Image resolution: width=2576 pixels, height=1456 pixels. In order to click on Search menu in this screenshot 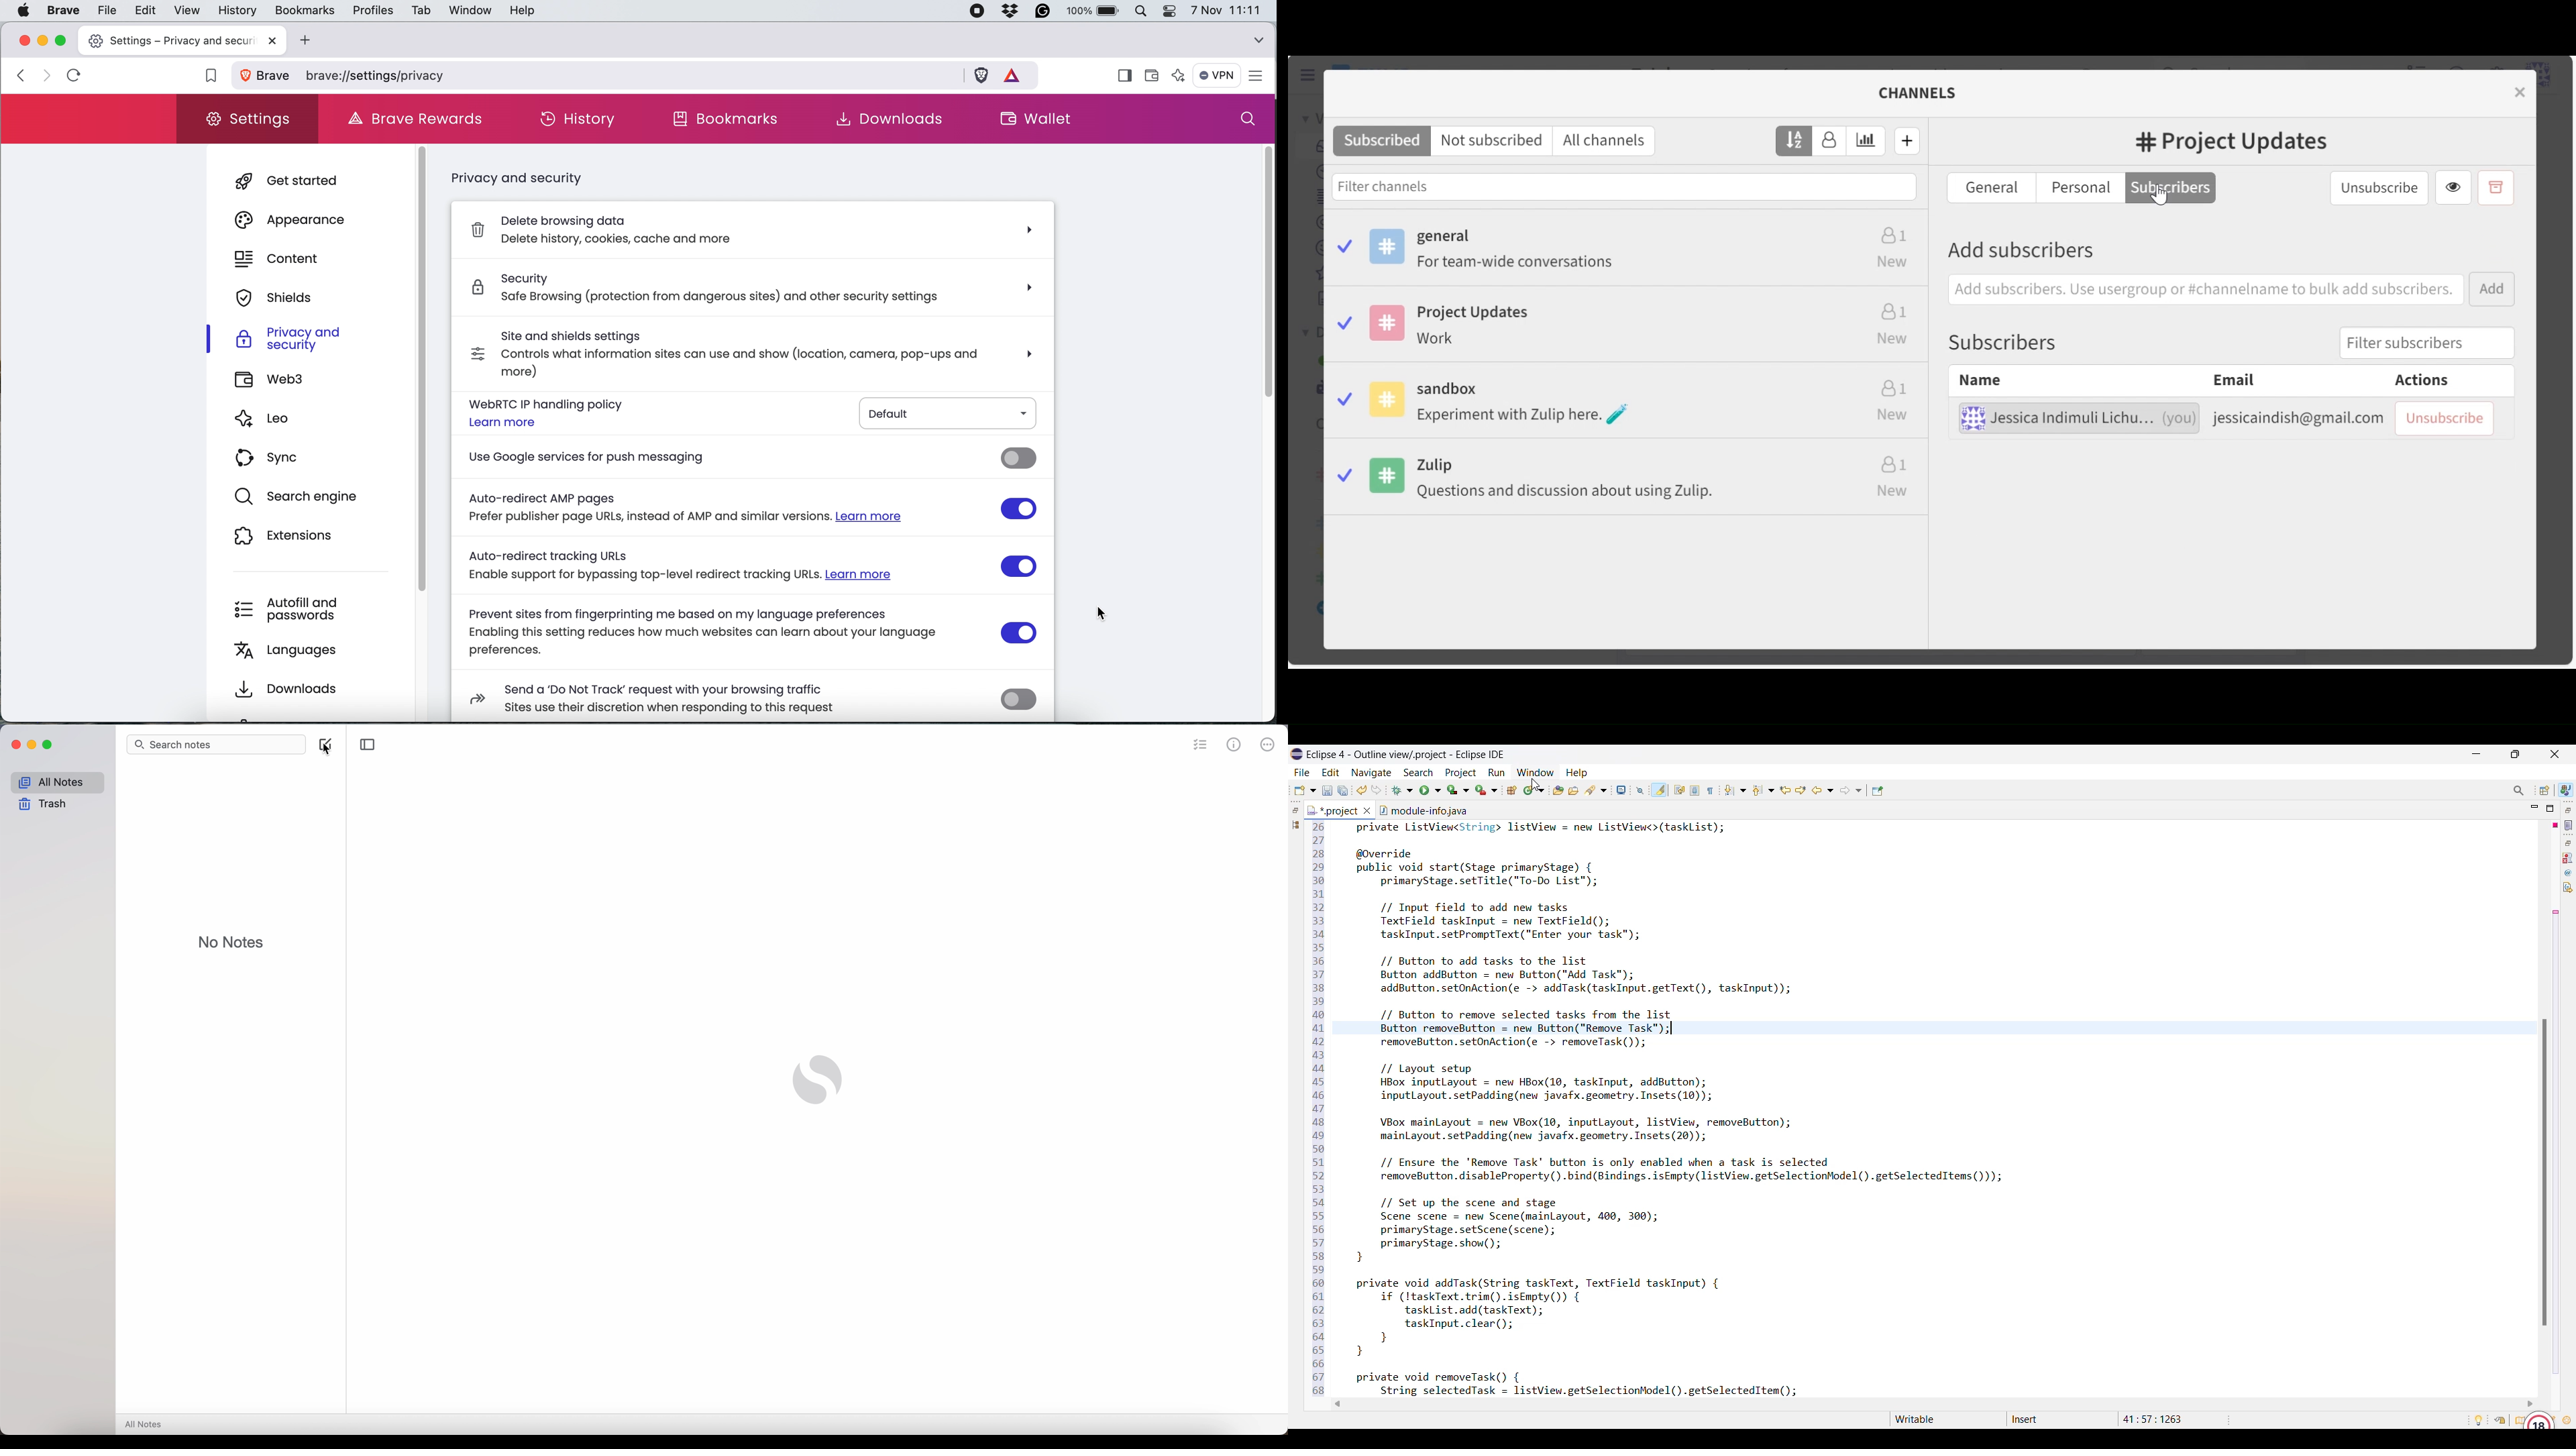, I will do `click(1419, 773)`.